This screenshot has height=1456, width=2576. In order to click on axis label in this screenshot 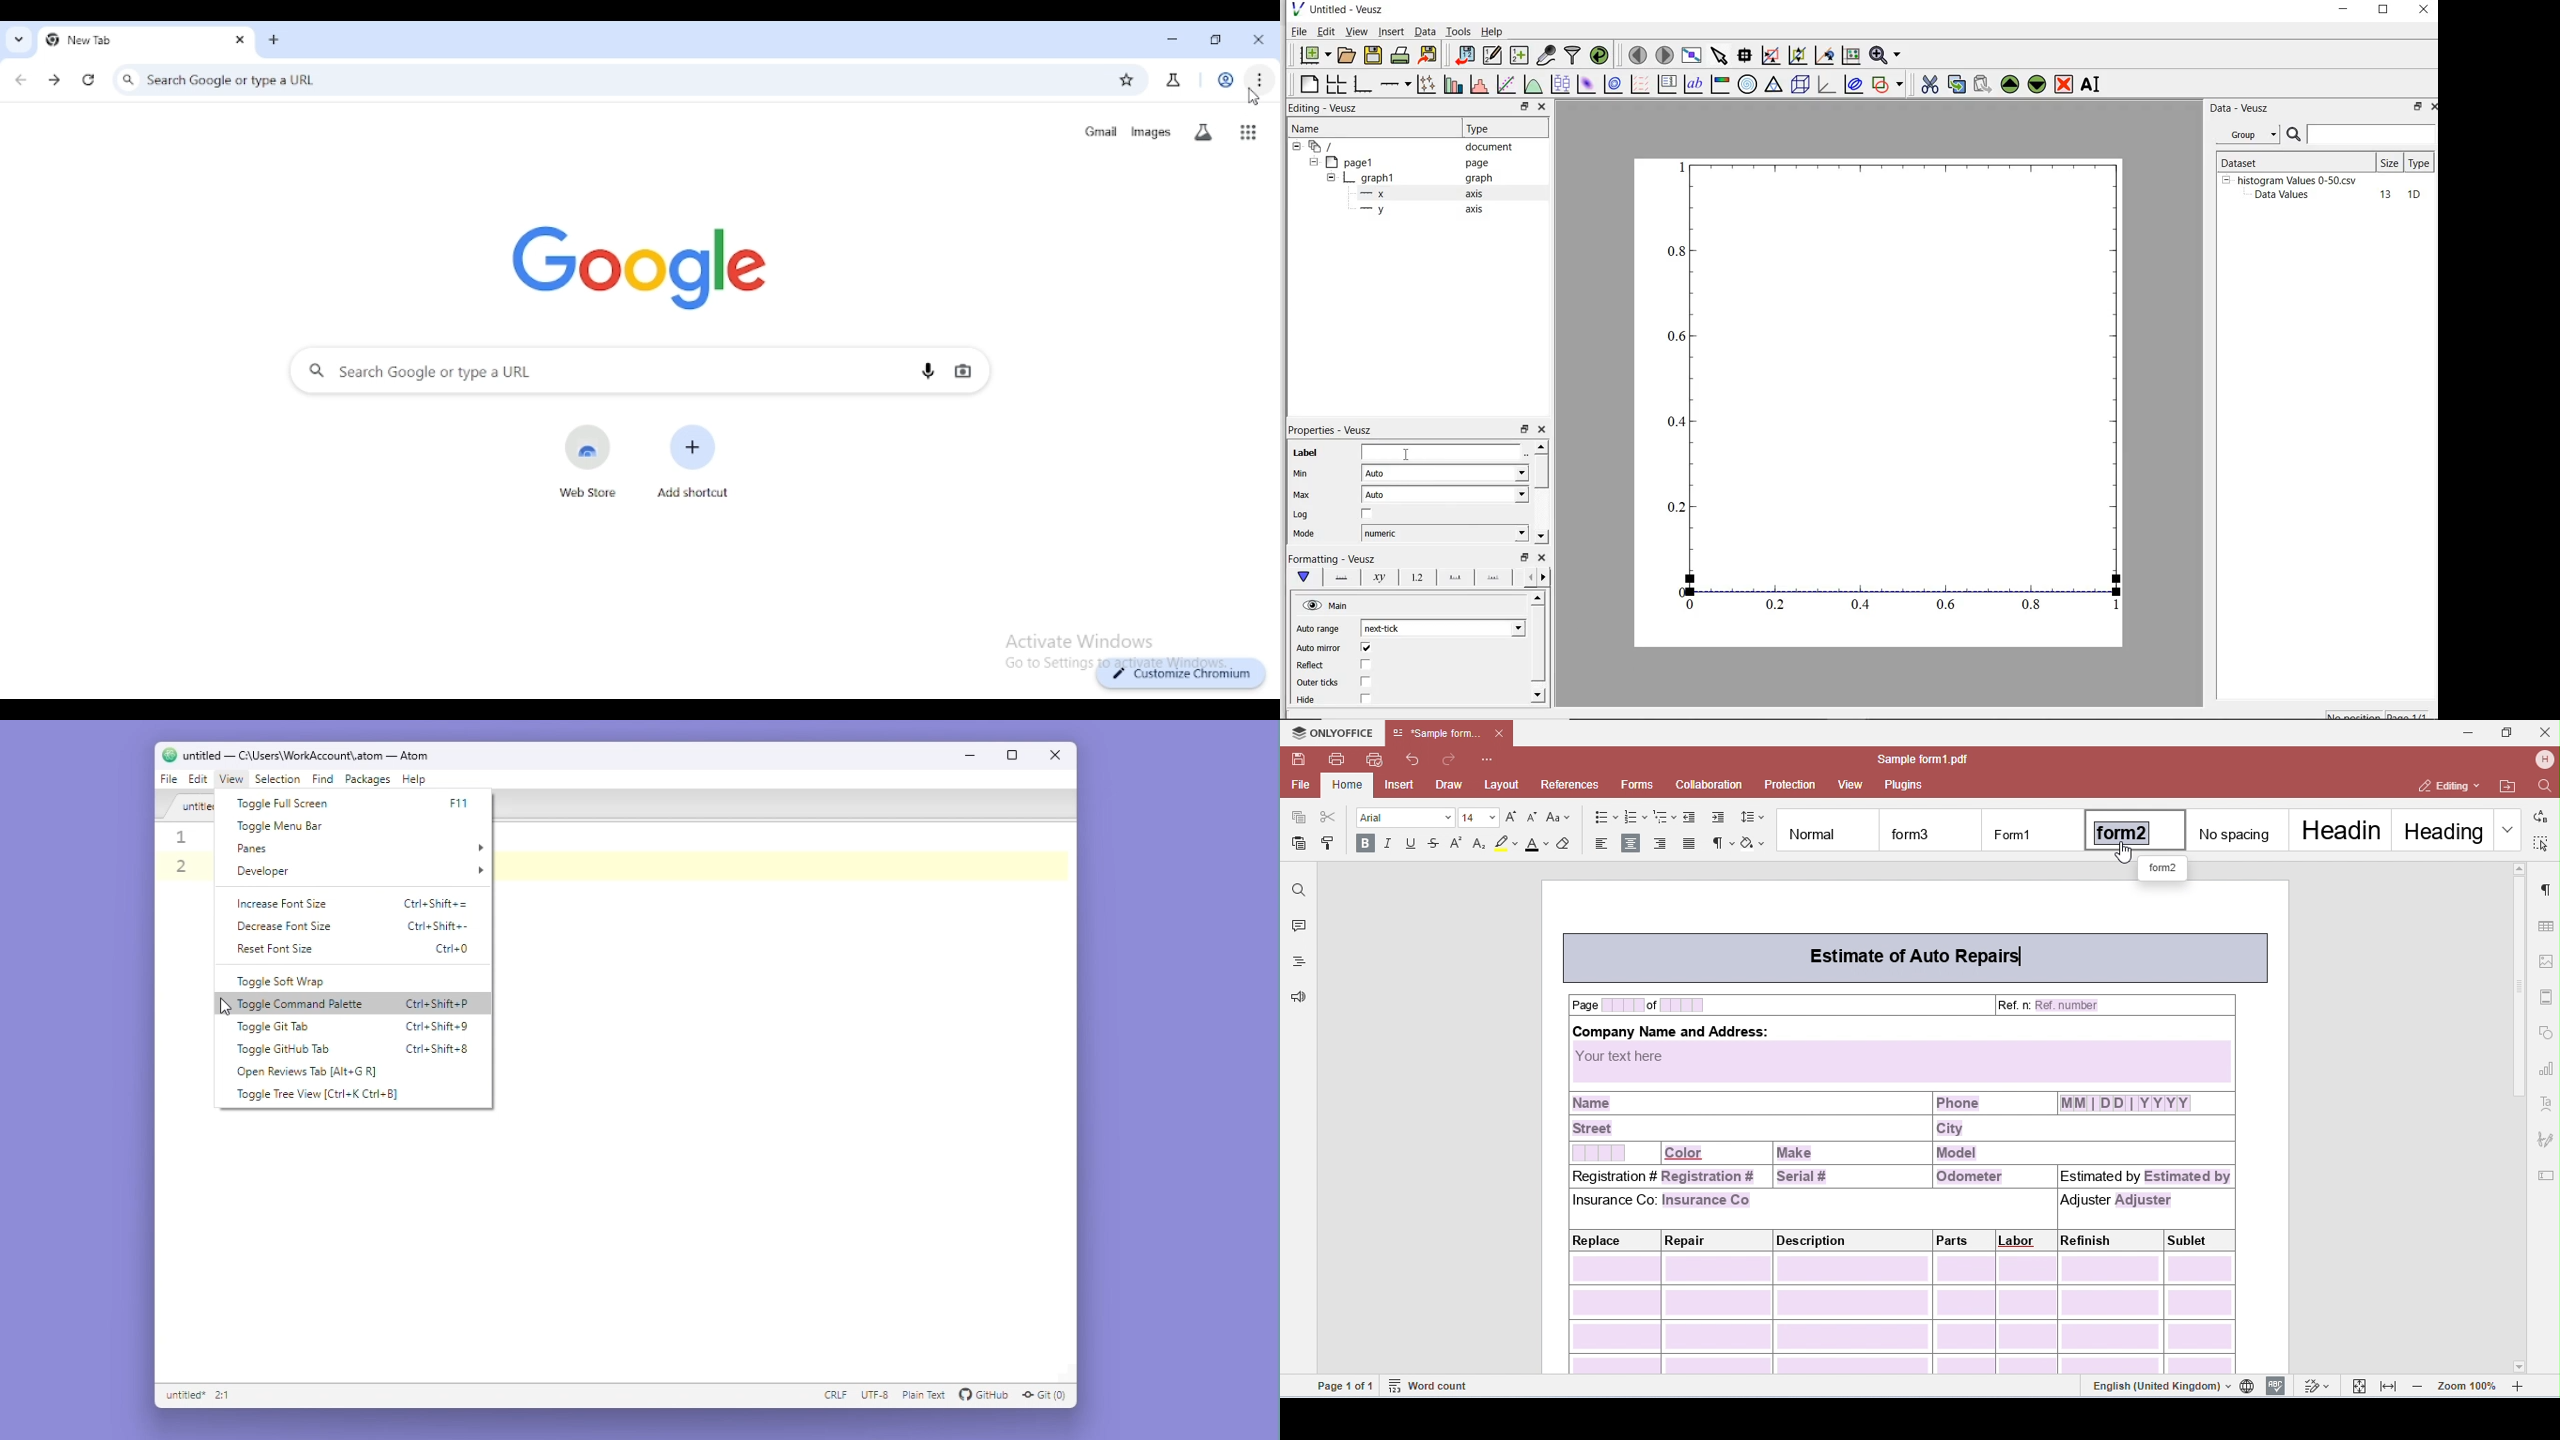, I will do `click(1380, 577)`.